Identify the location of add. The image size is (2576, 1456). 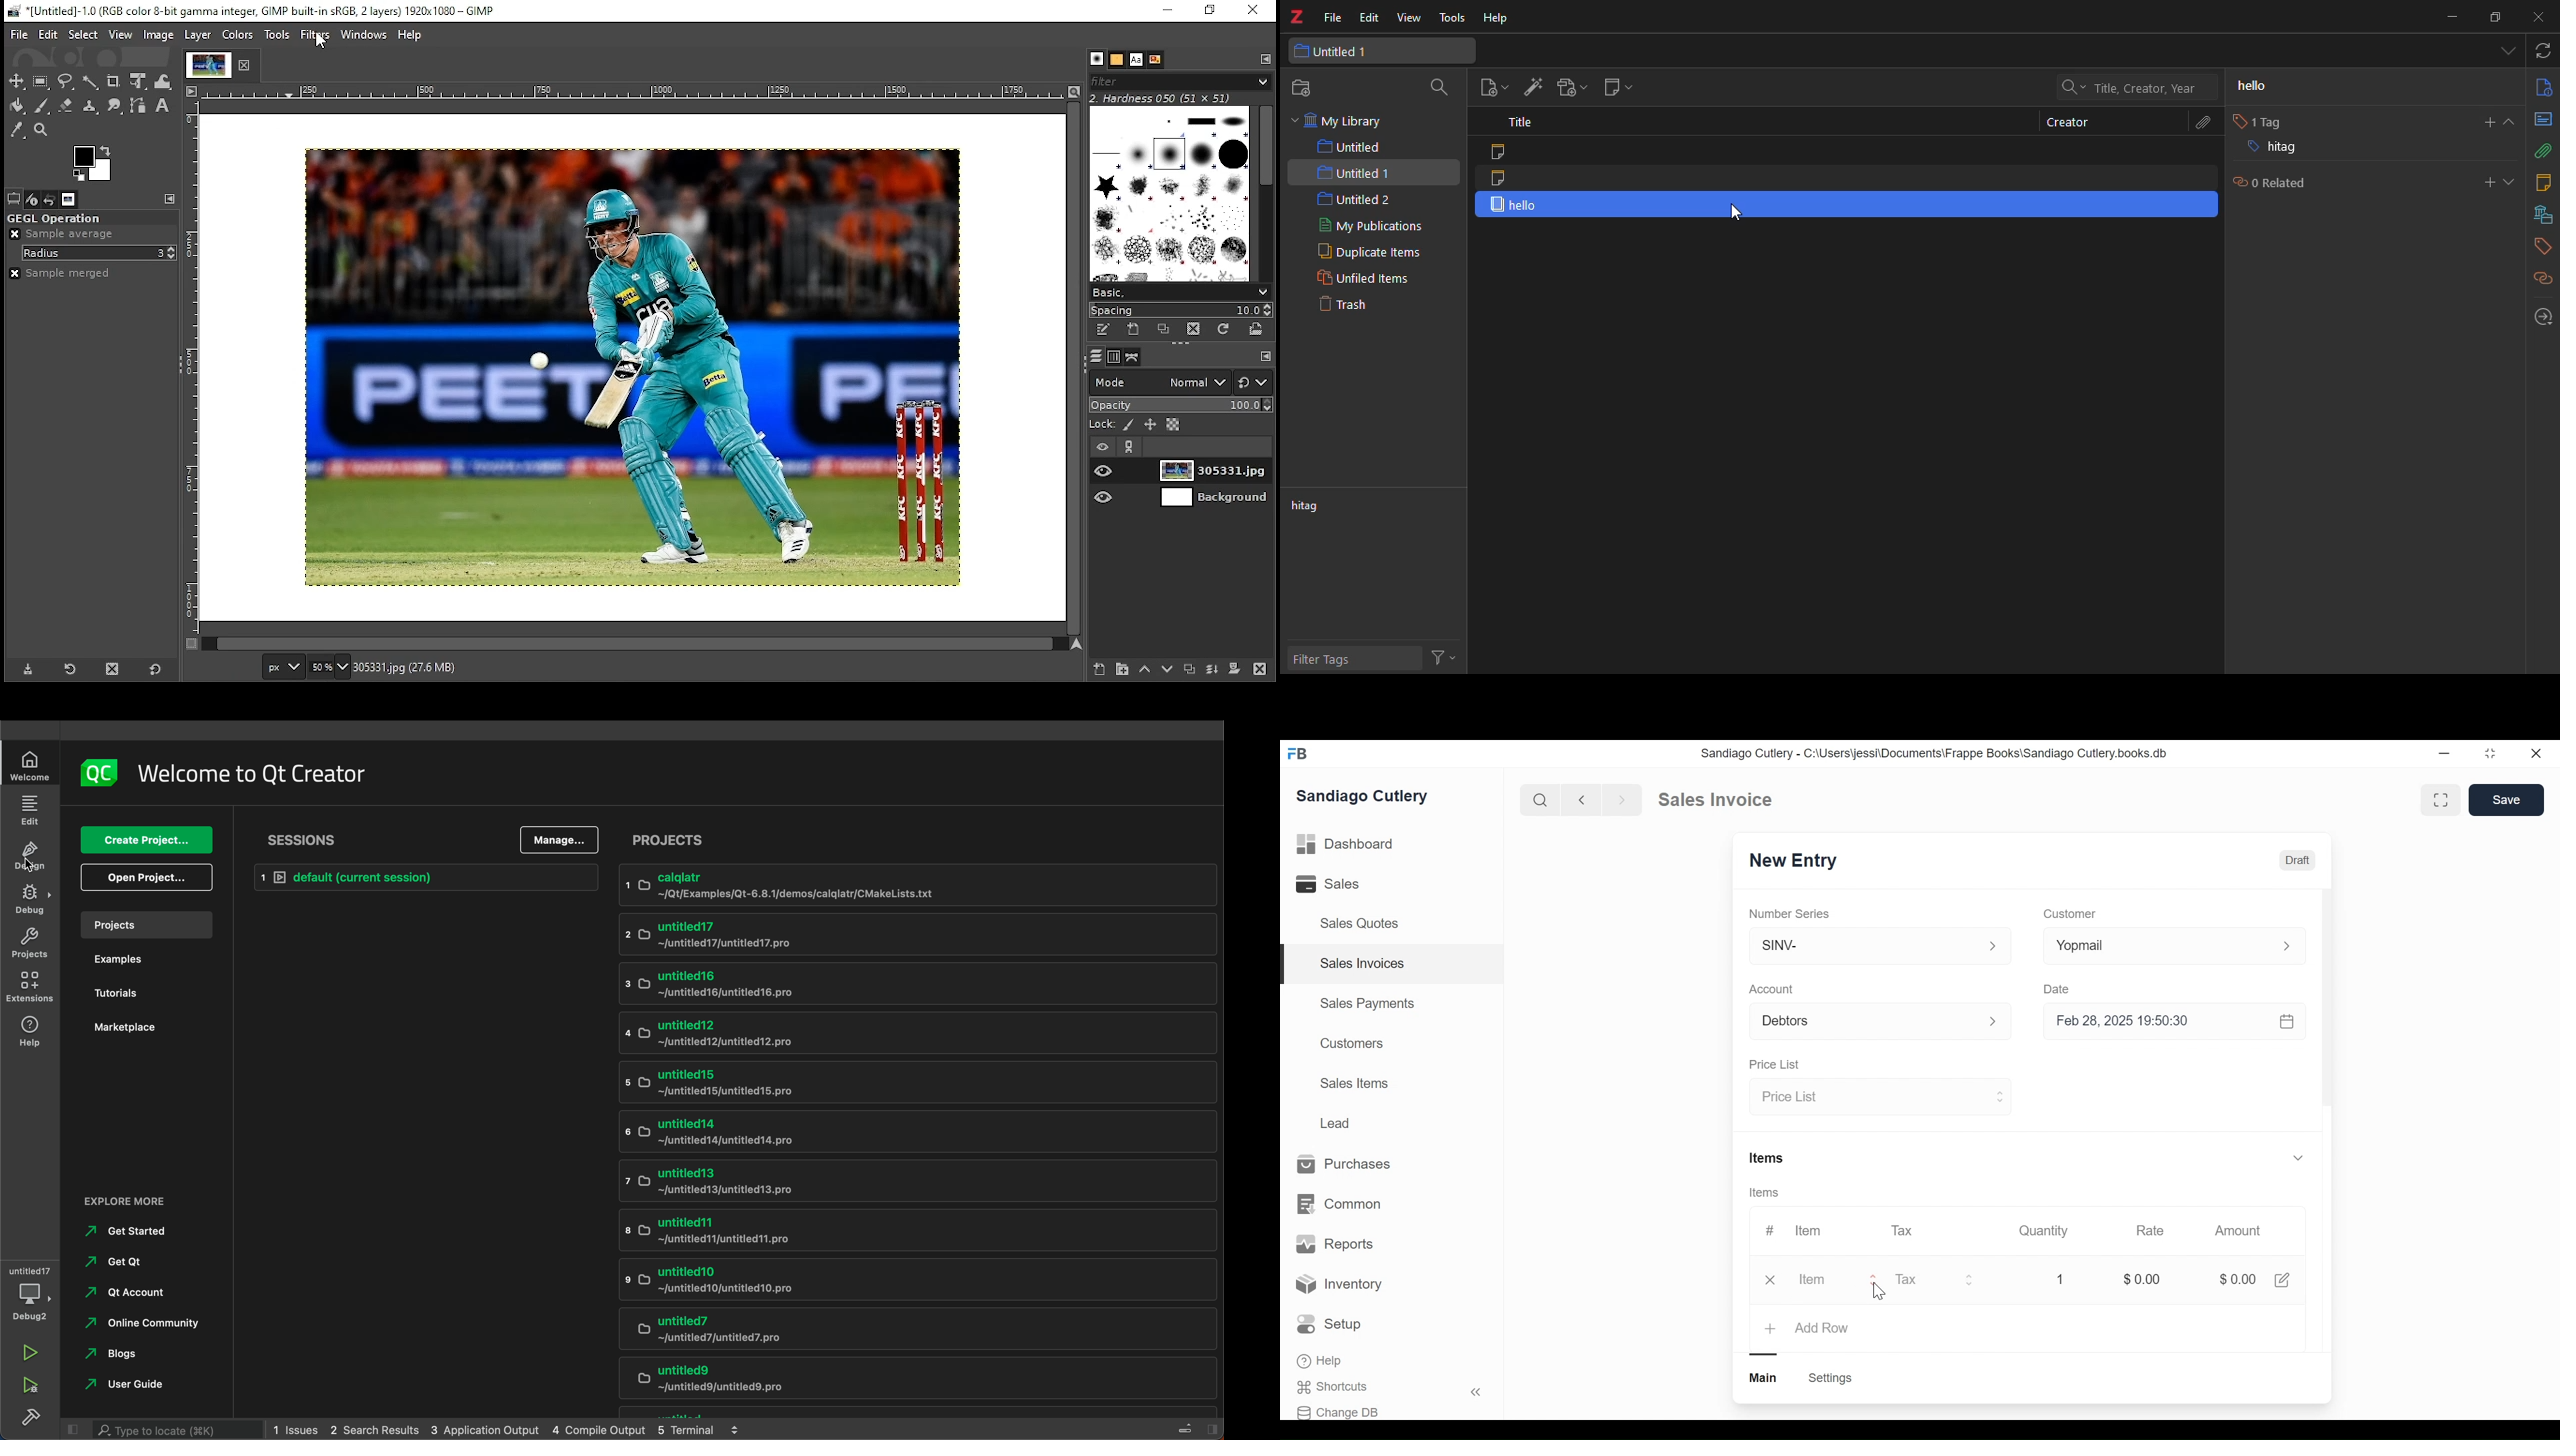
(2488, 183).